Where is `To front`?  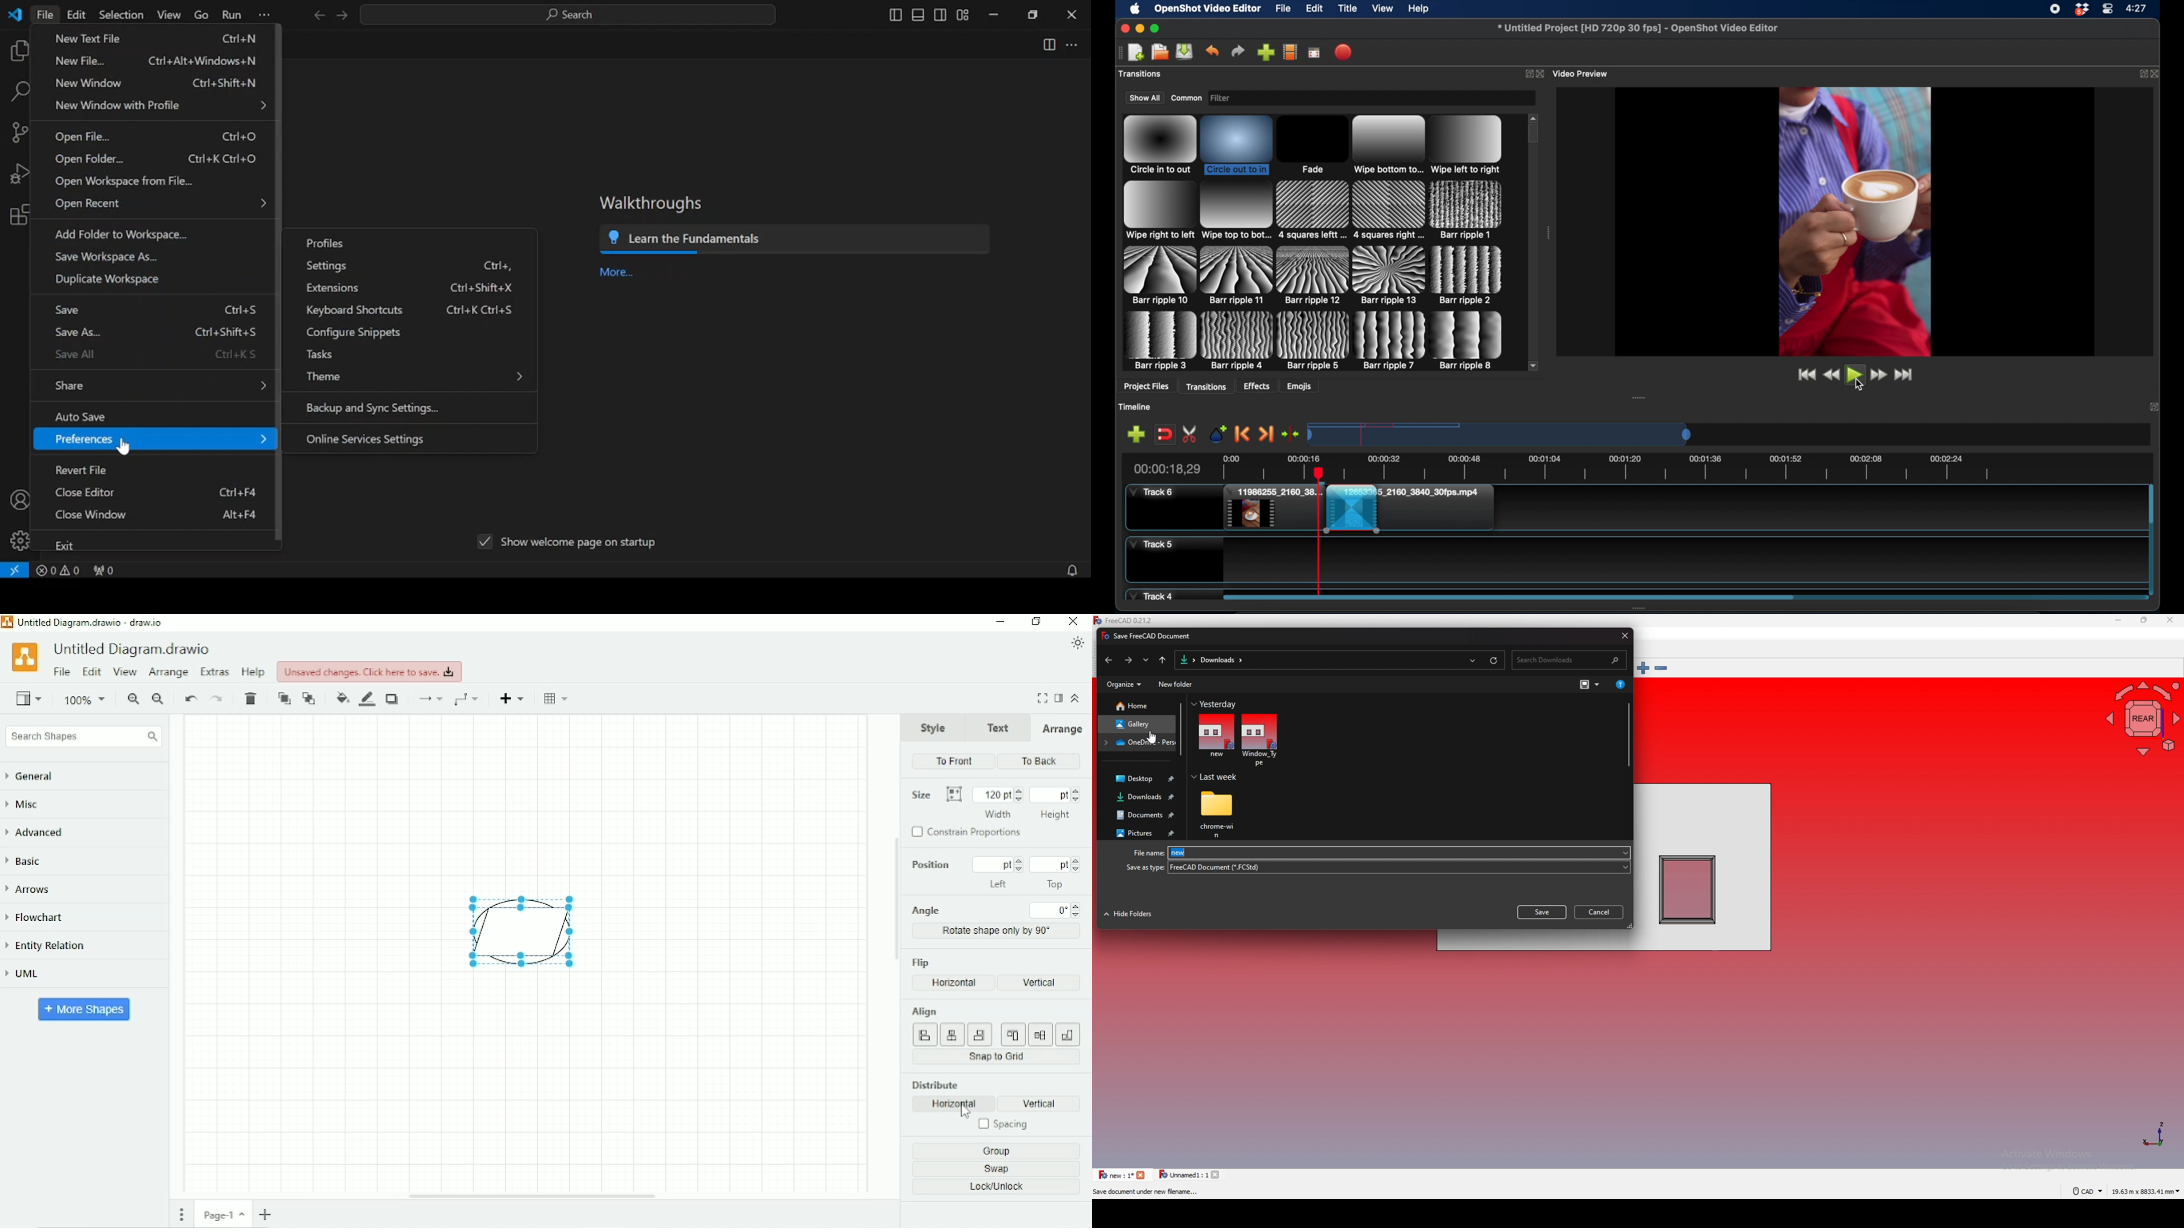
To front is located at coordinates (284, 699).